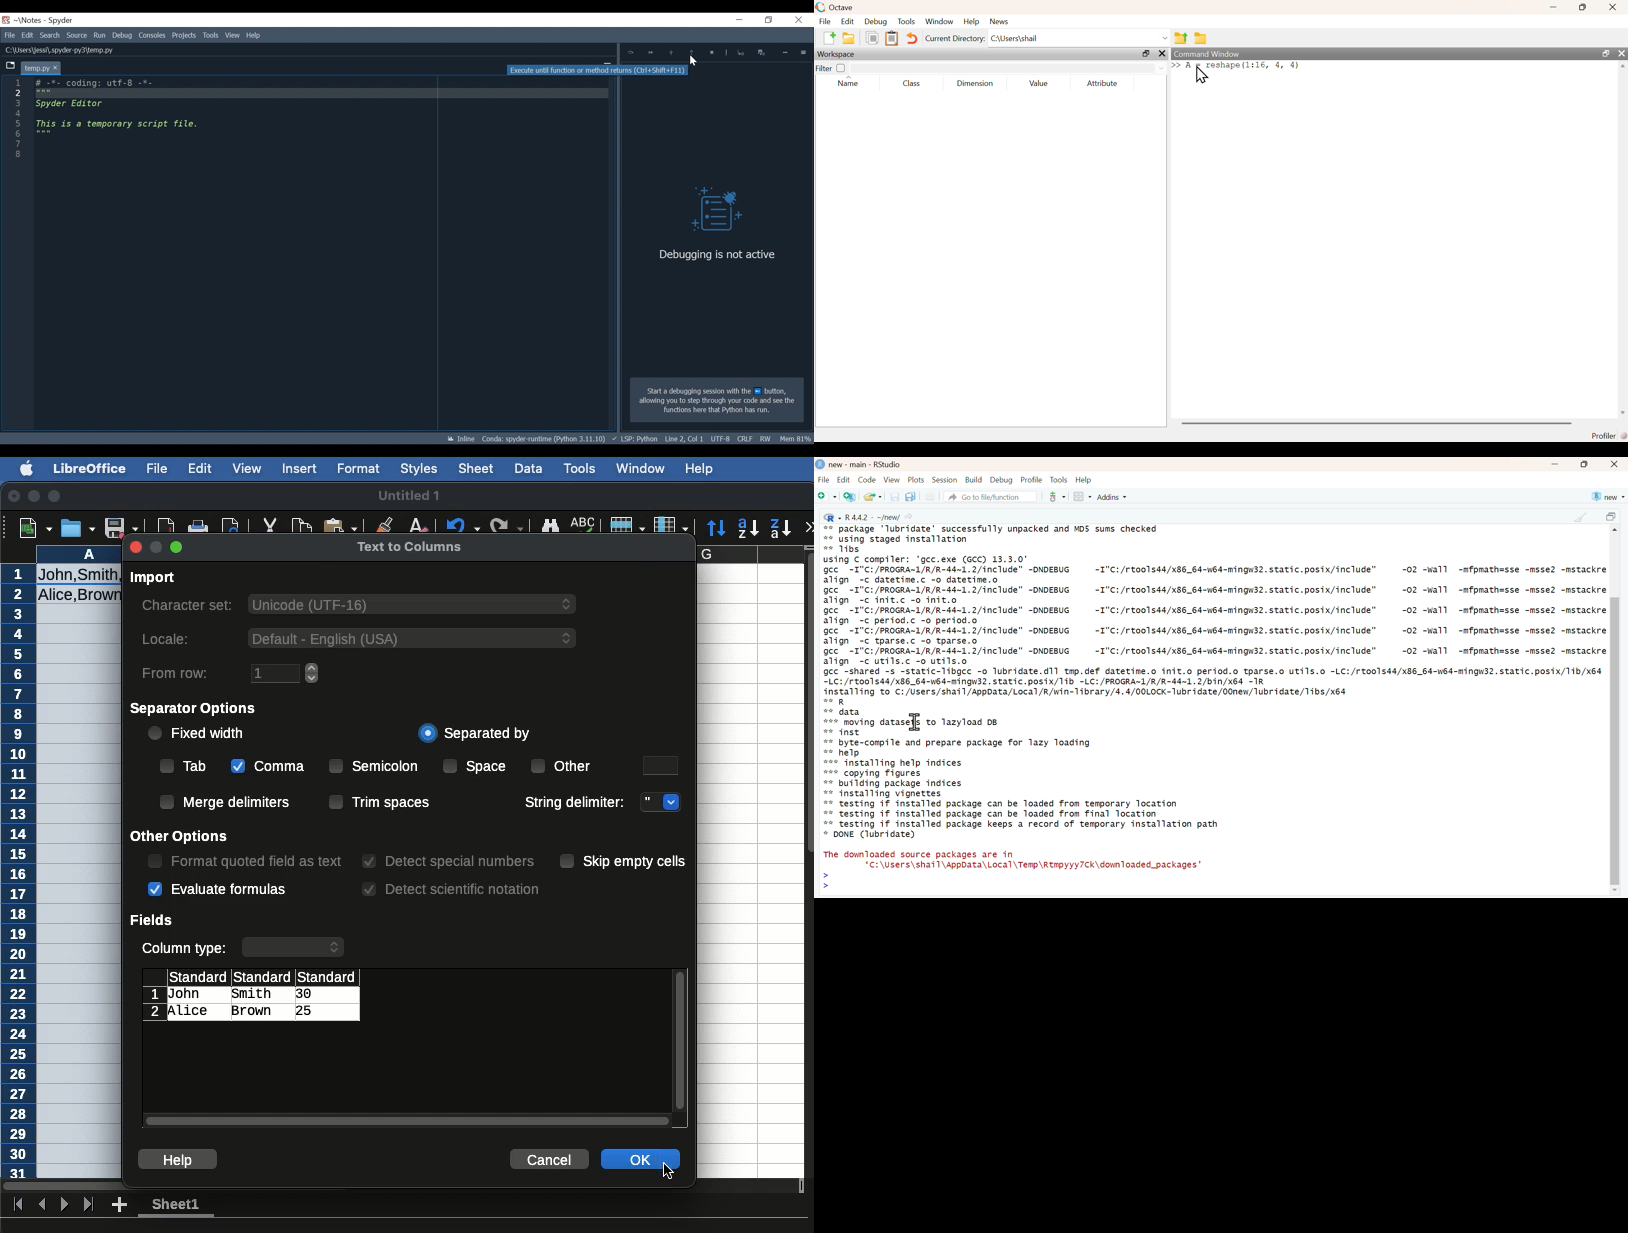 This screenshot has width=1652, height=1260. What do you see at coordinates (930, 497) in the screenshot?
I see `print` at bounding box center [930, 497].